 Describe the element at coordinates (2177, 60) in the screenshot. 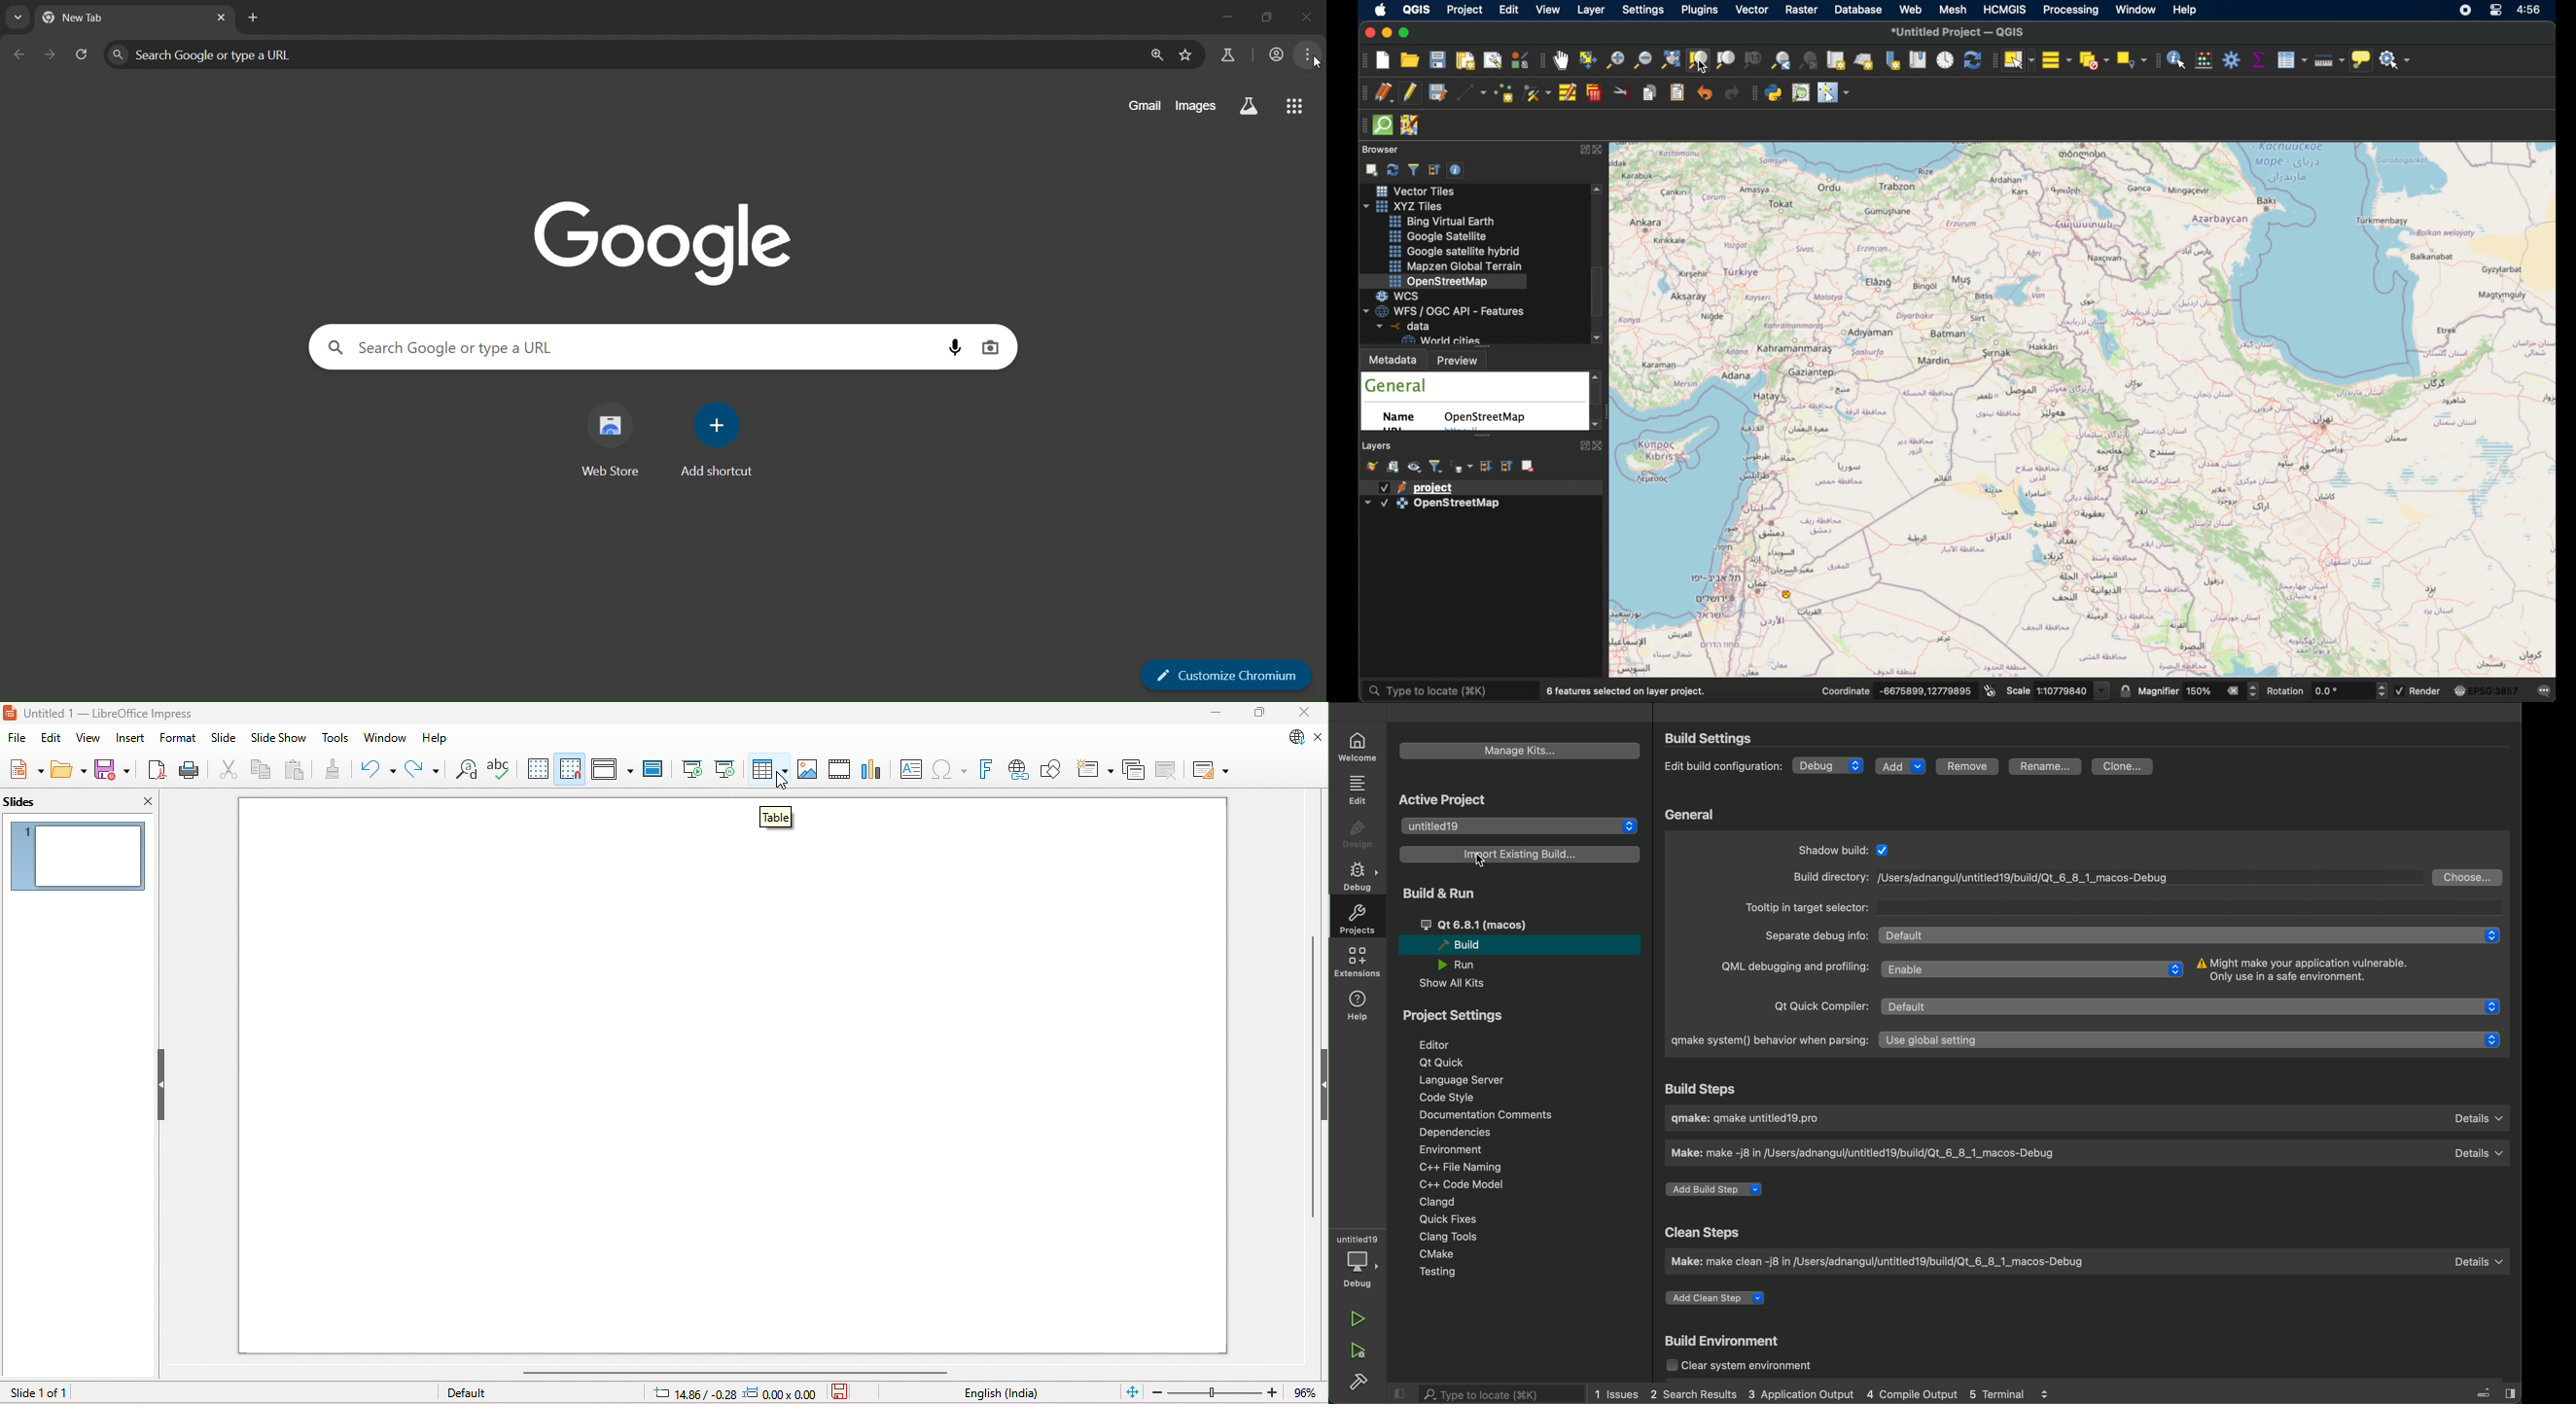

I see `identify feature` at that location.